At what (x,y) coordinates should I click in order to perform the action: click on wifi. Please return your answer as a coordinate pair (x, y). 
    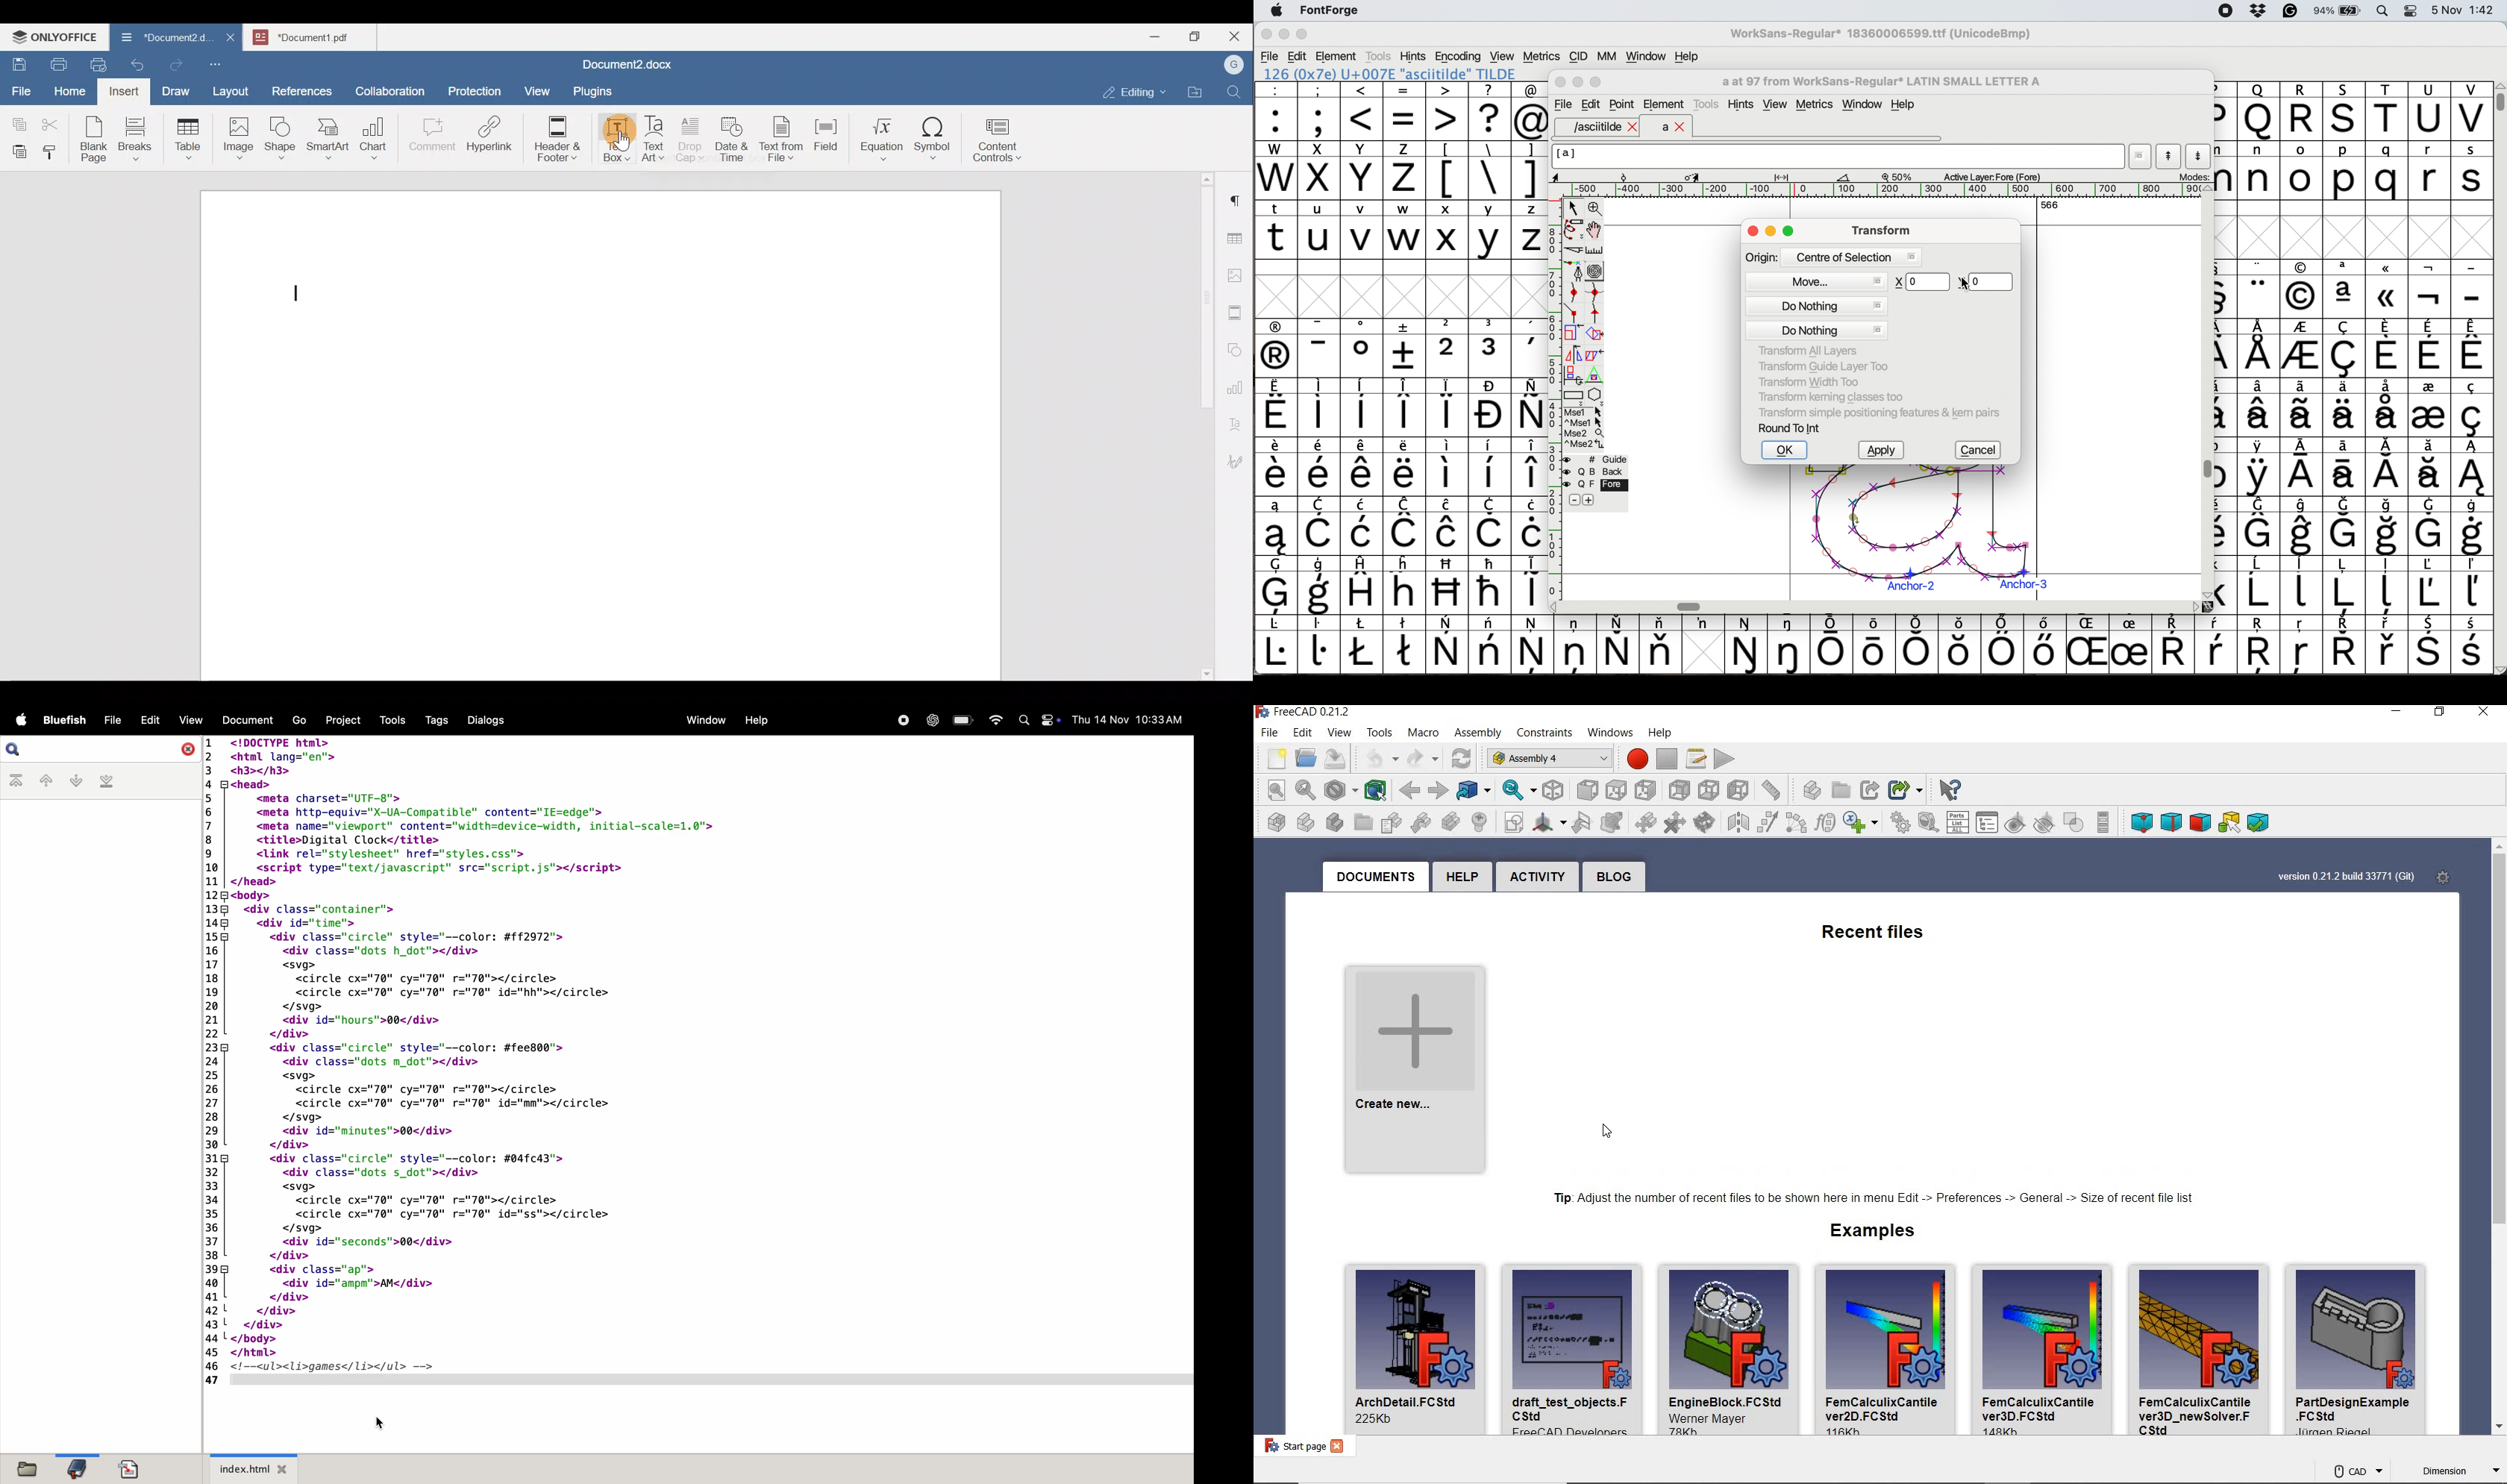
    Looking at the image, I should click on (995, 719).